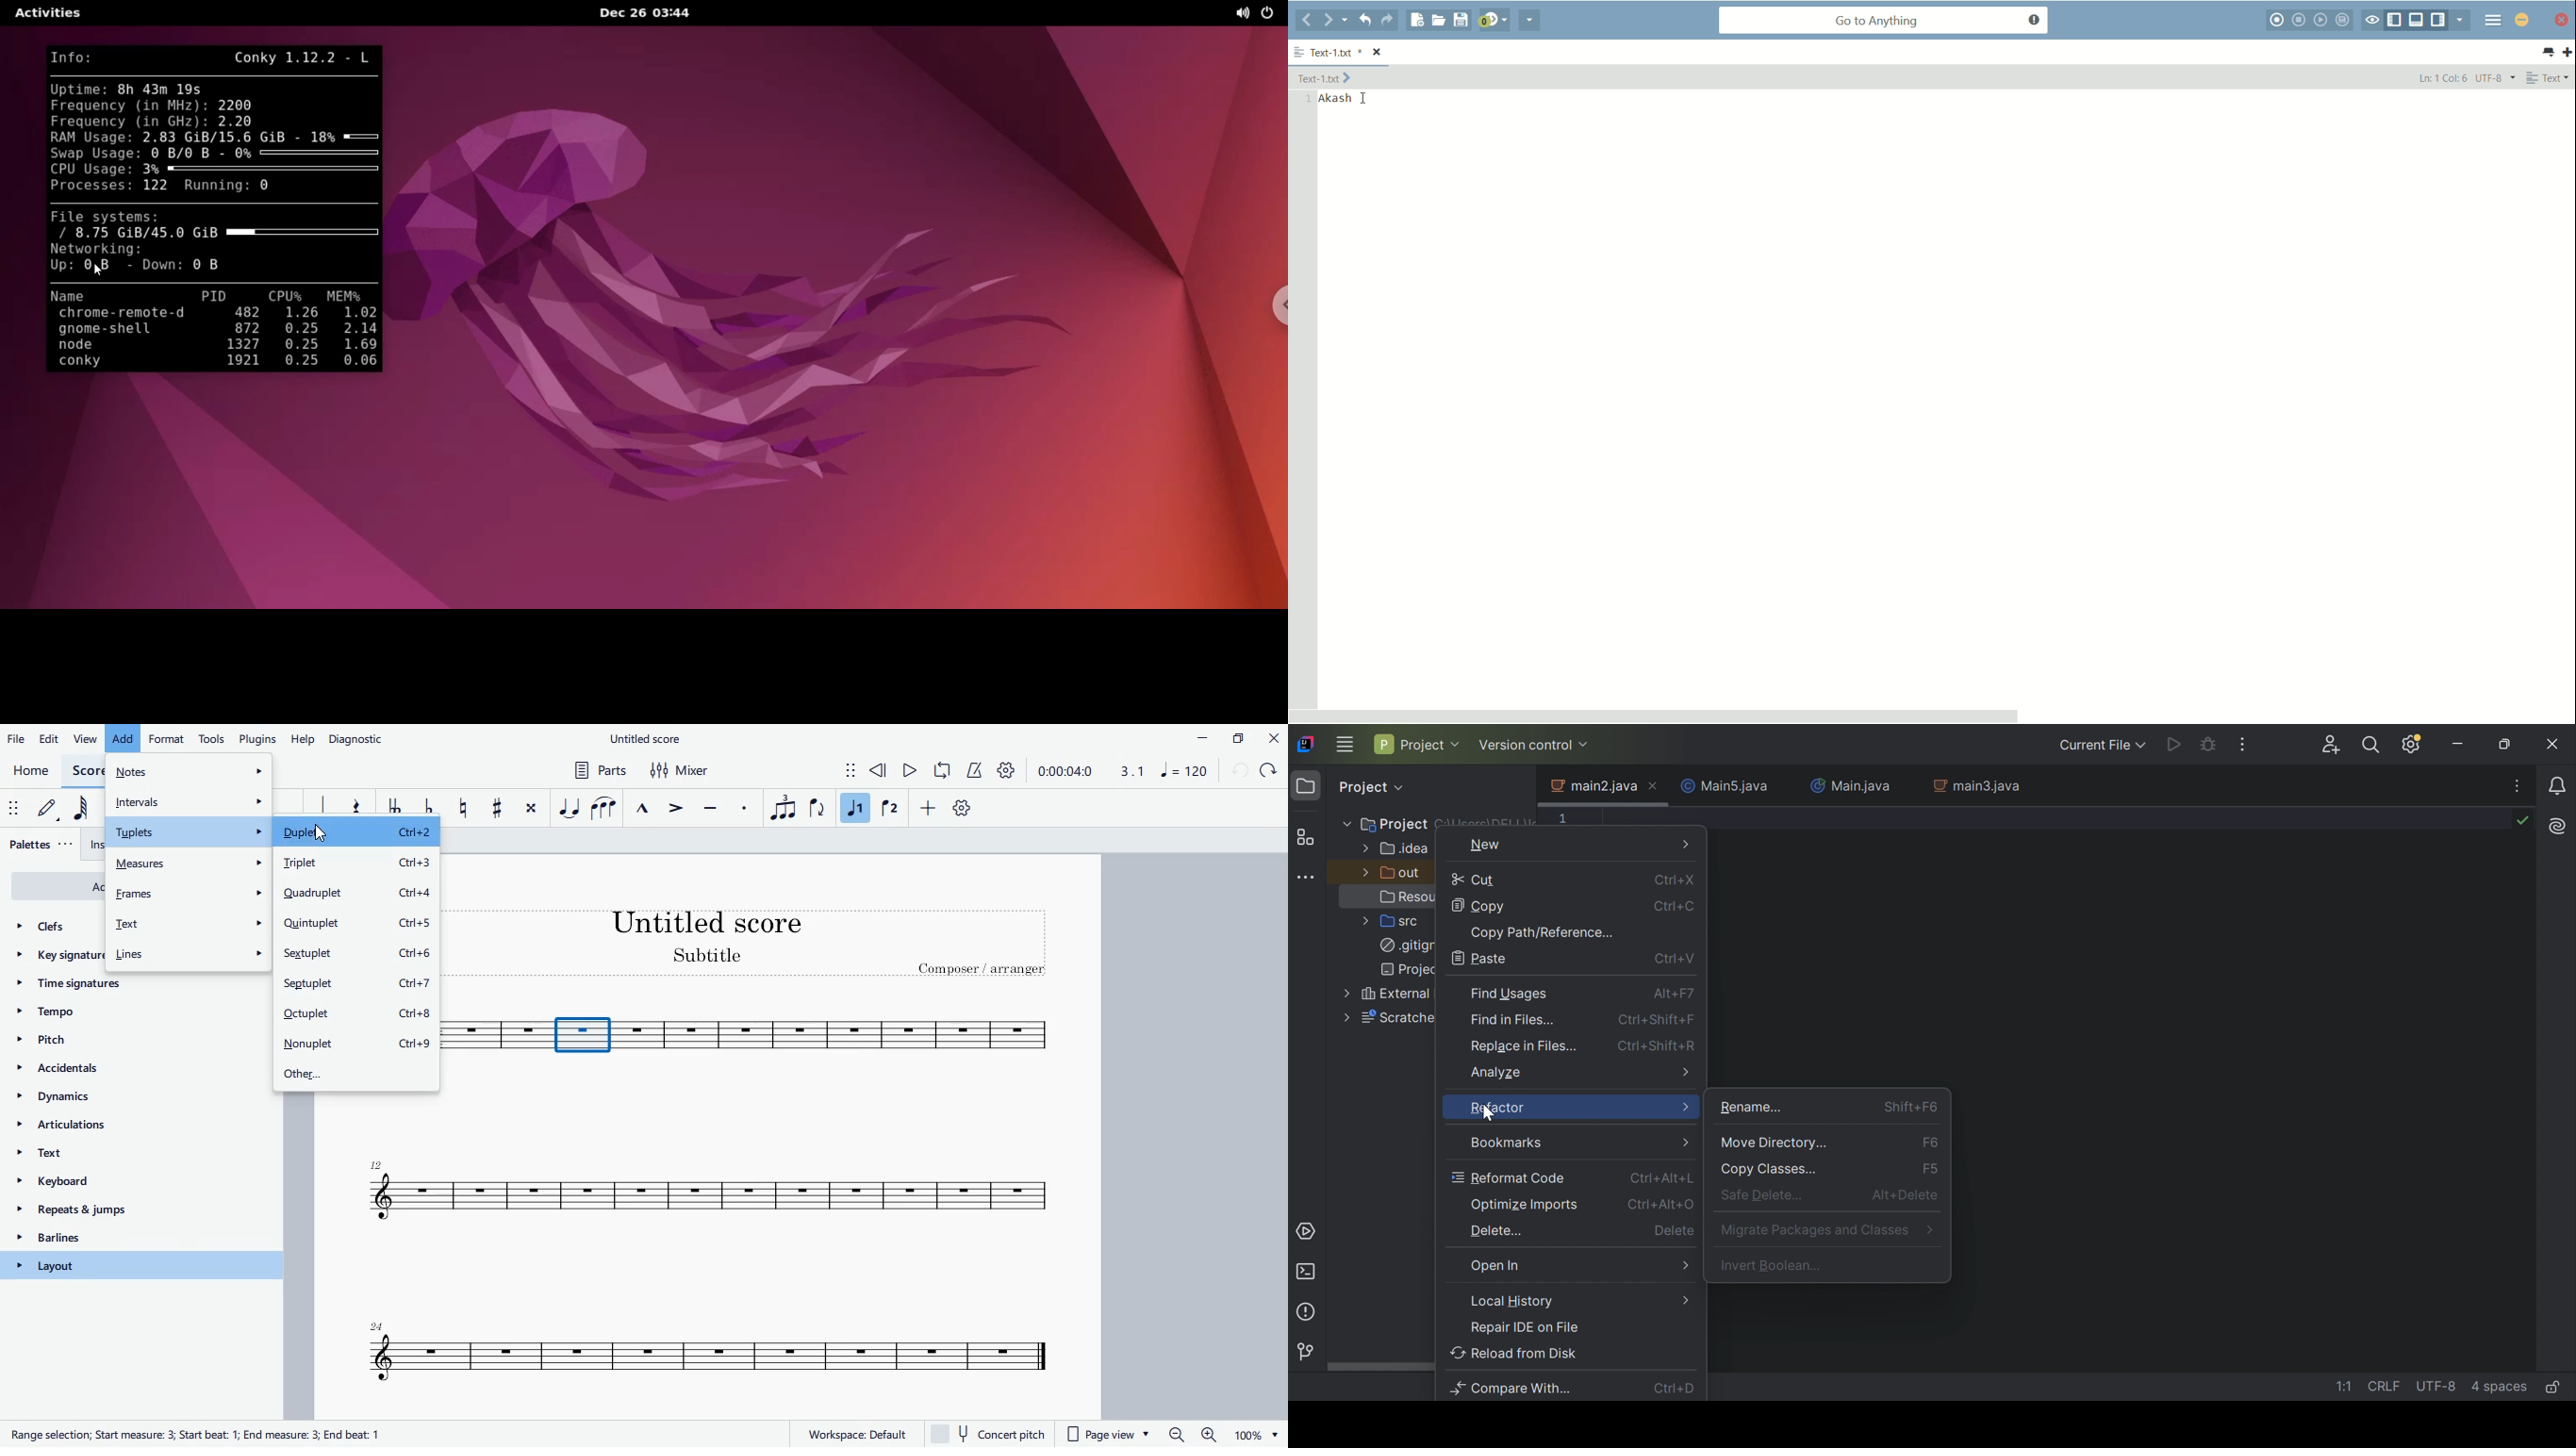  What do you see at coordinates (1207, 1435) in the screenshot?
I see `zoom in` at bounding box center [1207, 1435].